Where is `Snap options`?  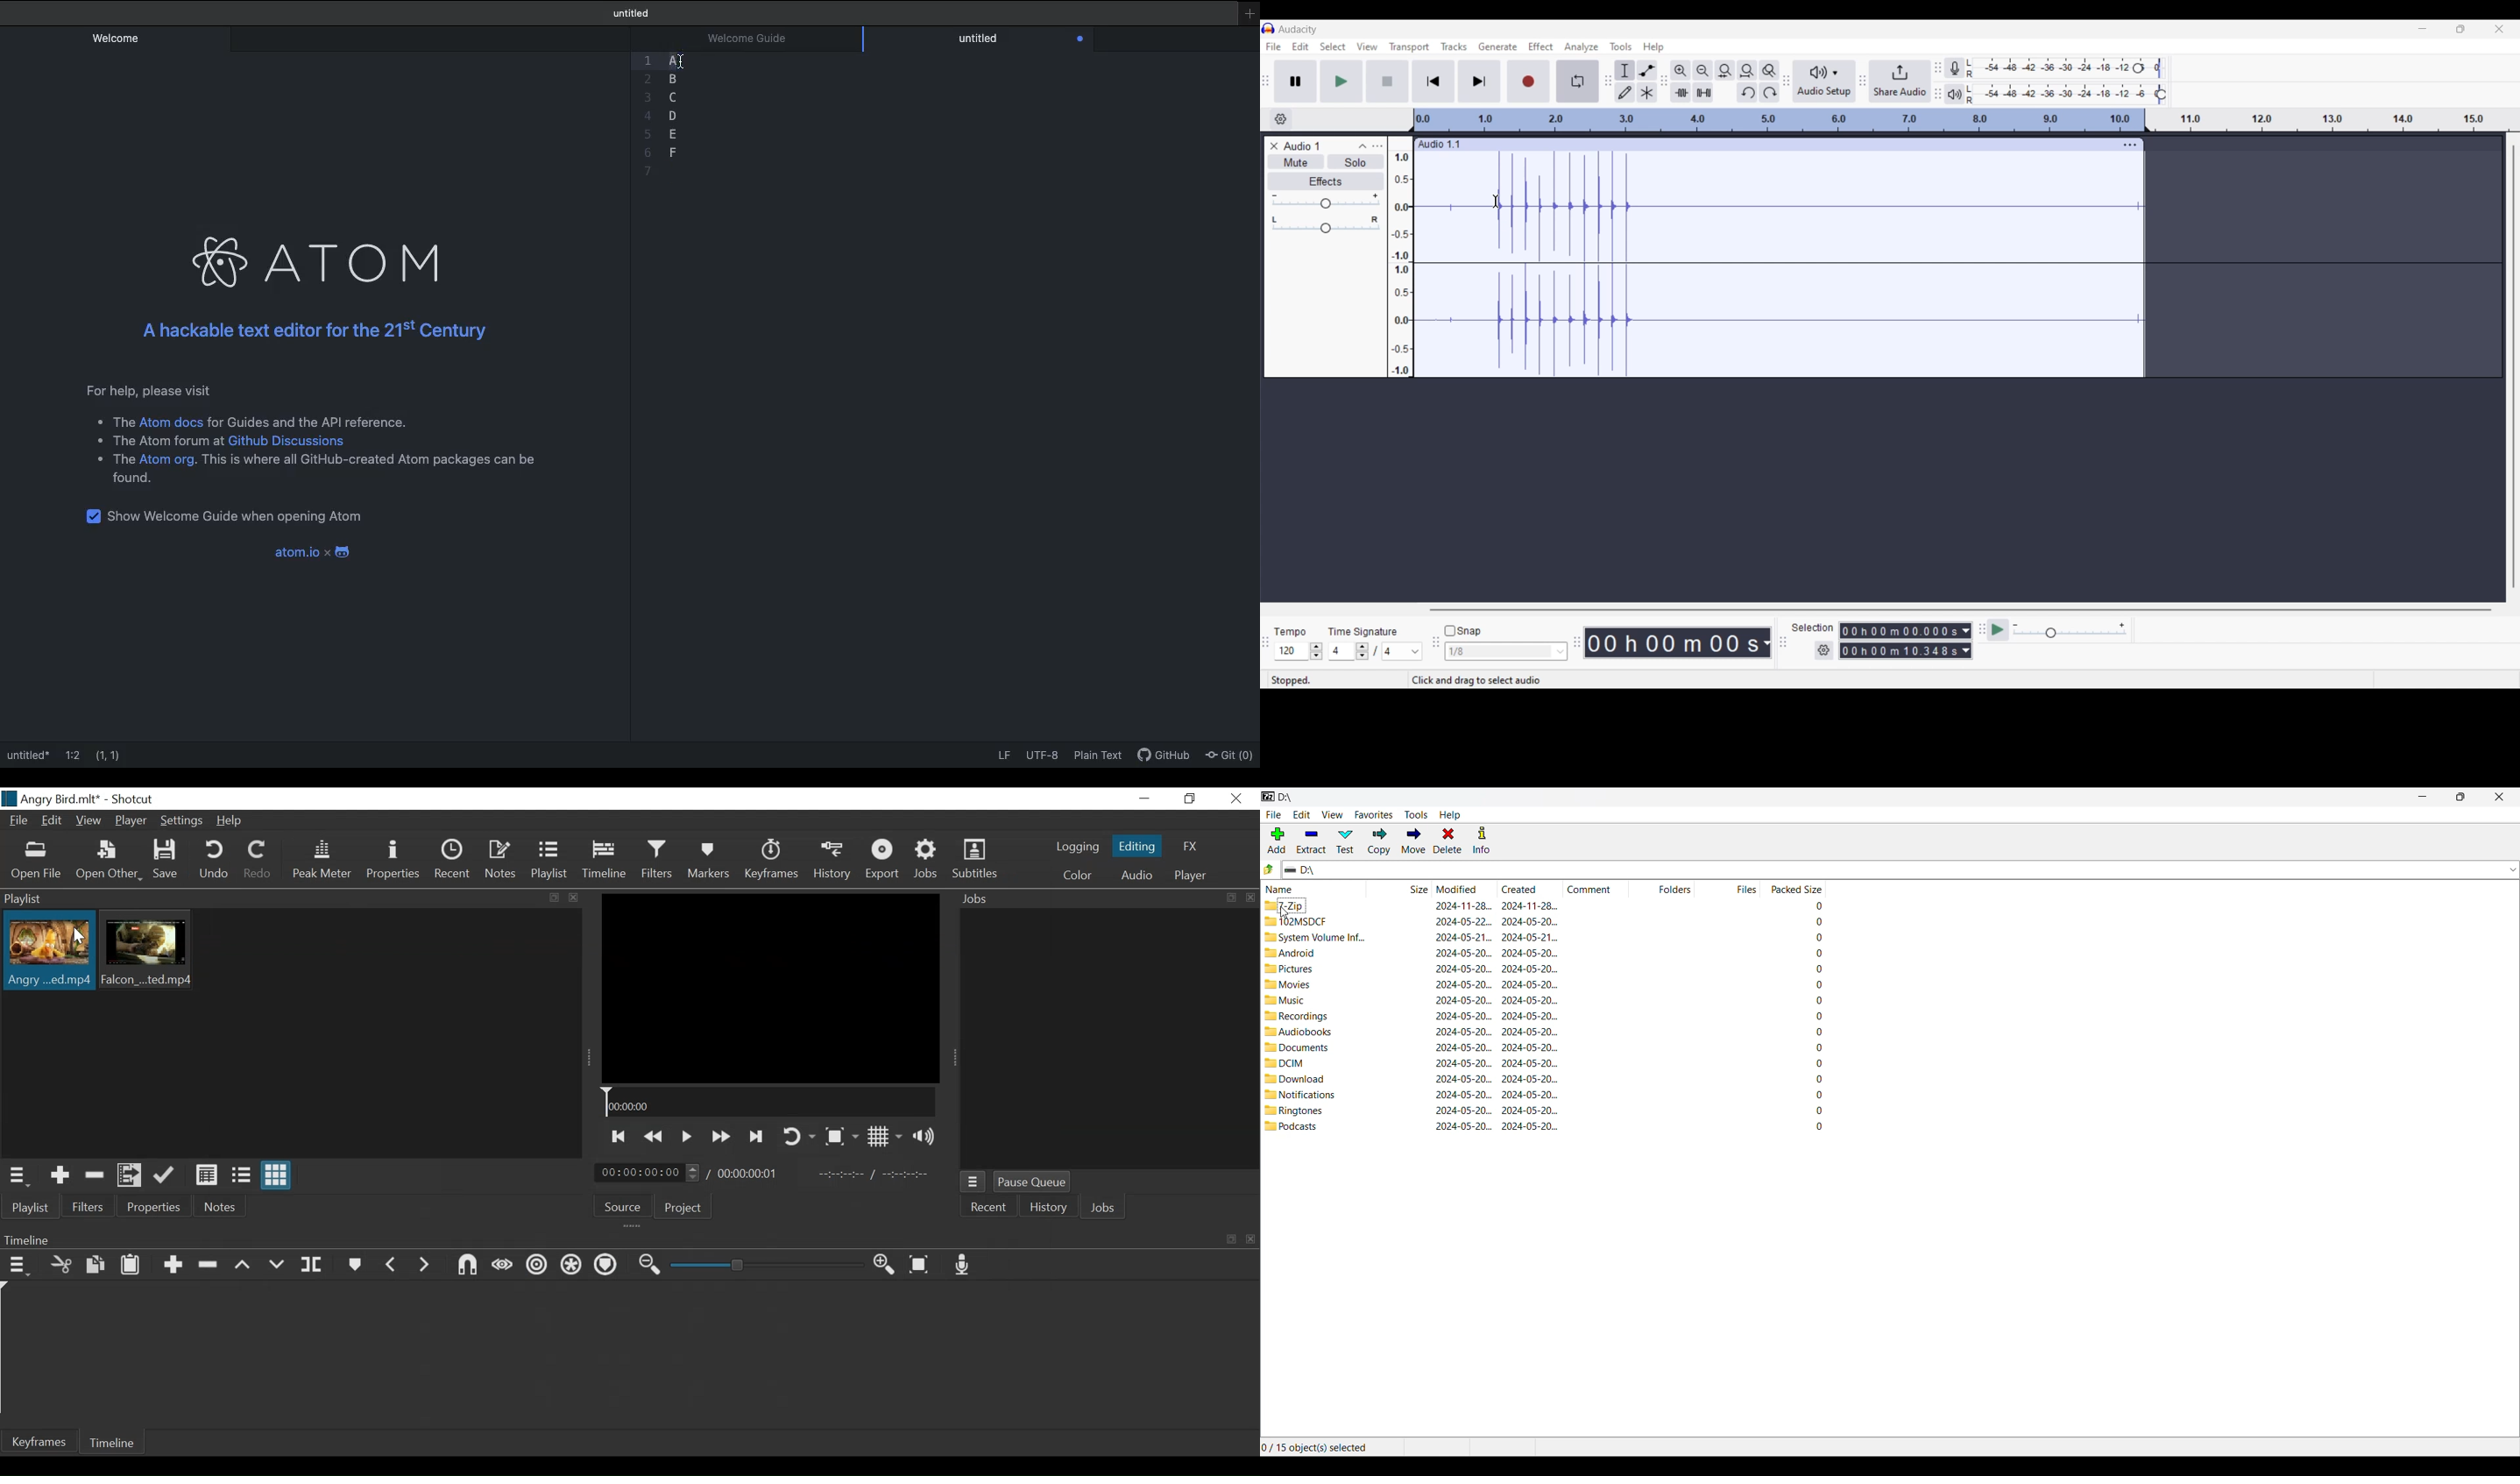
Snap options is located at coordinates (1561, 653).